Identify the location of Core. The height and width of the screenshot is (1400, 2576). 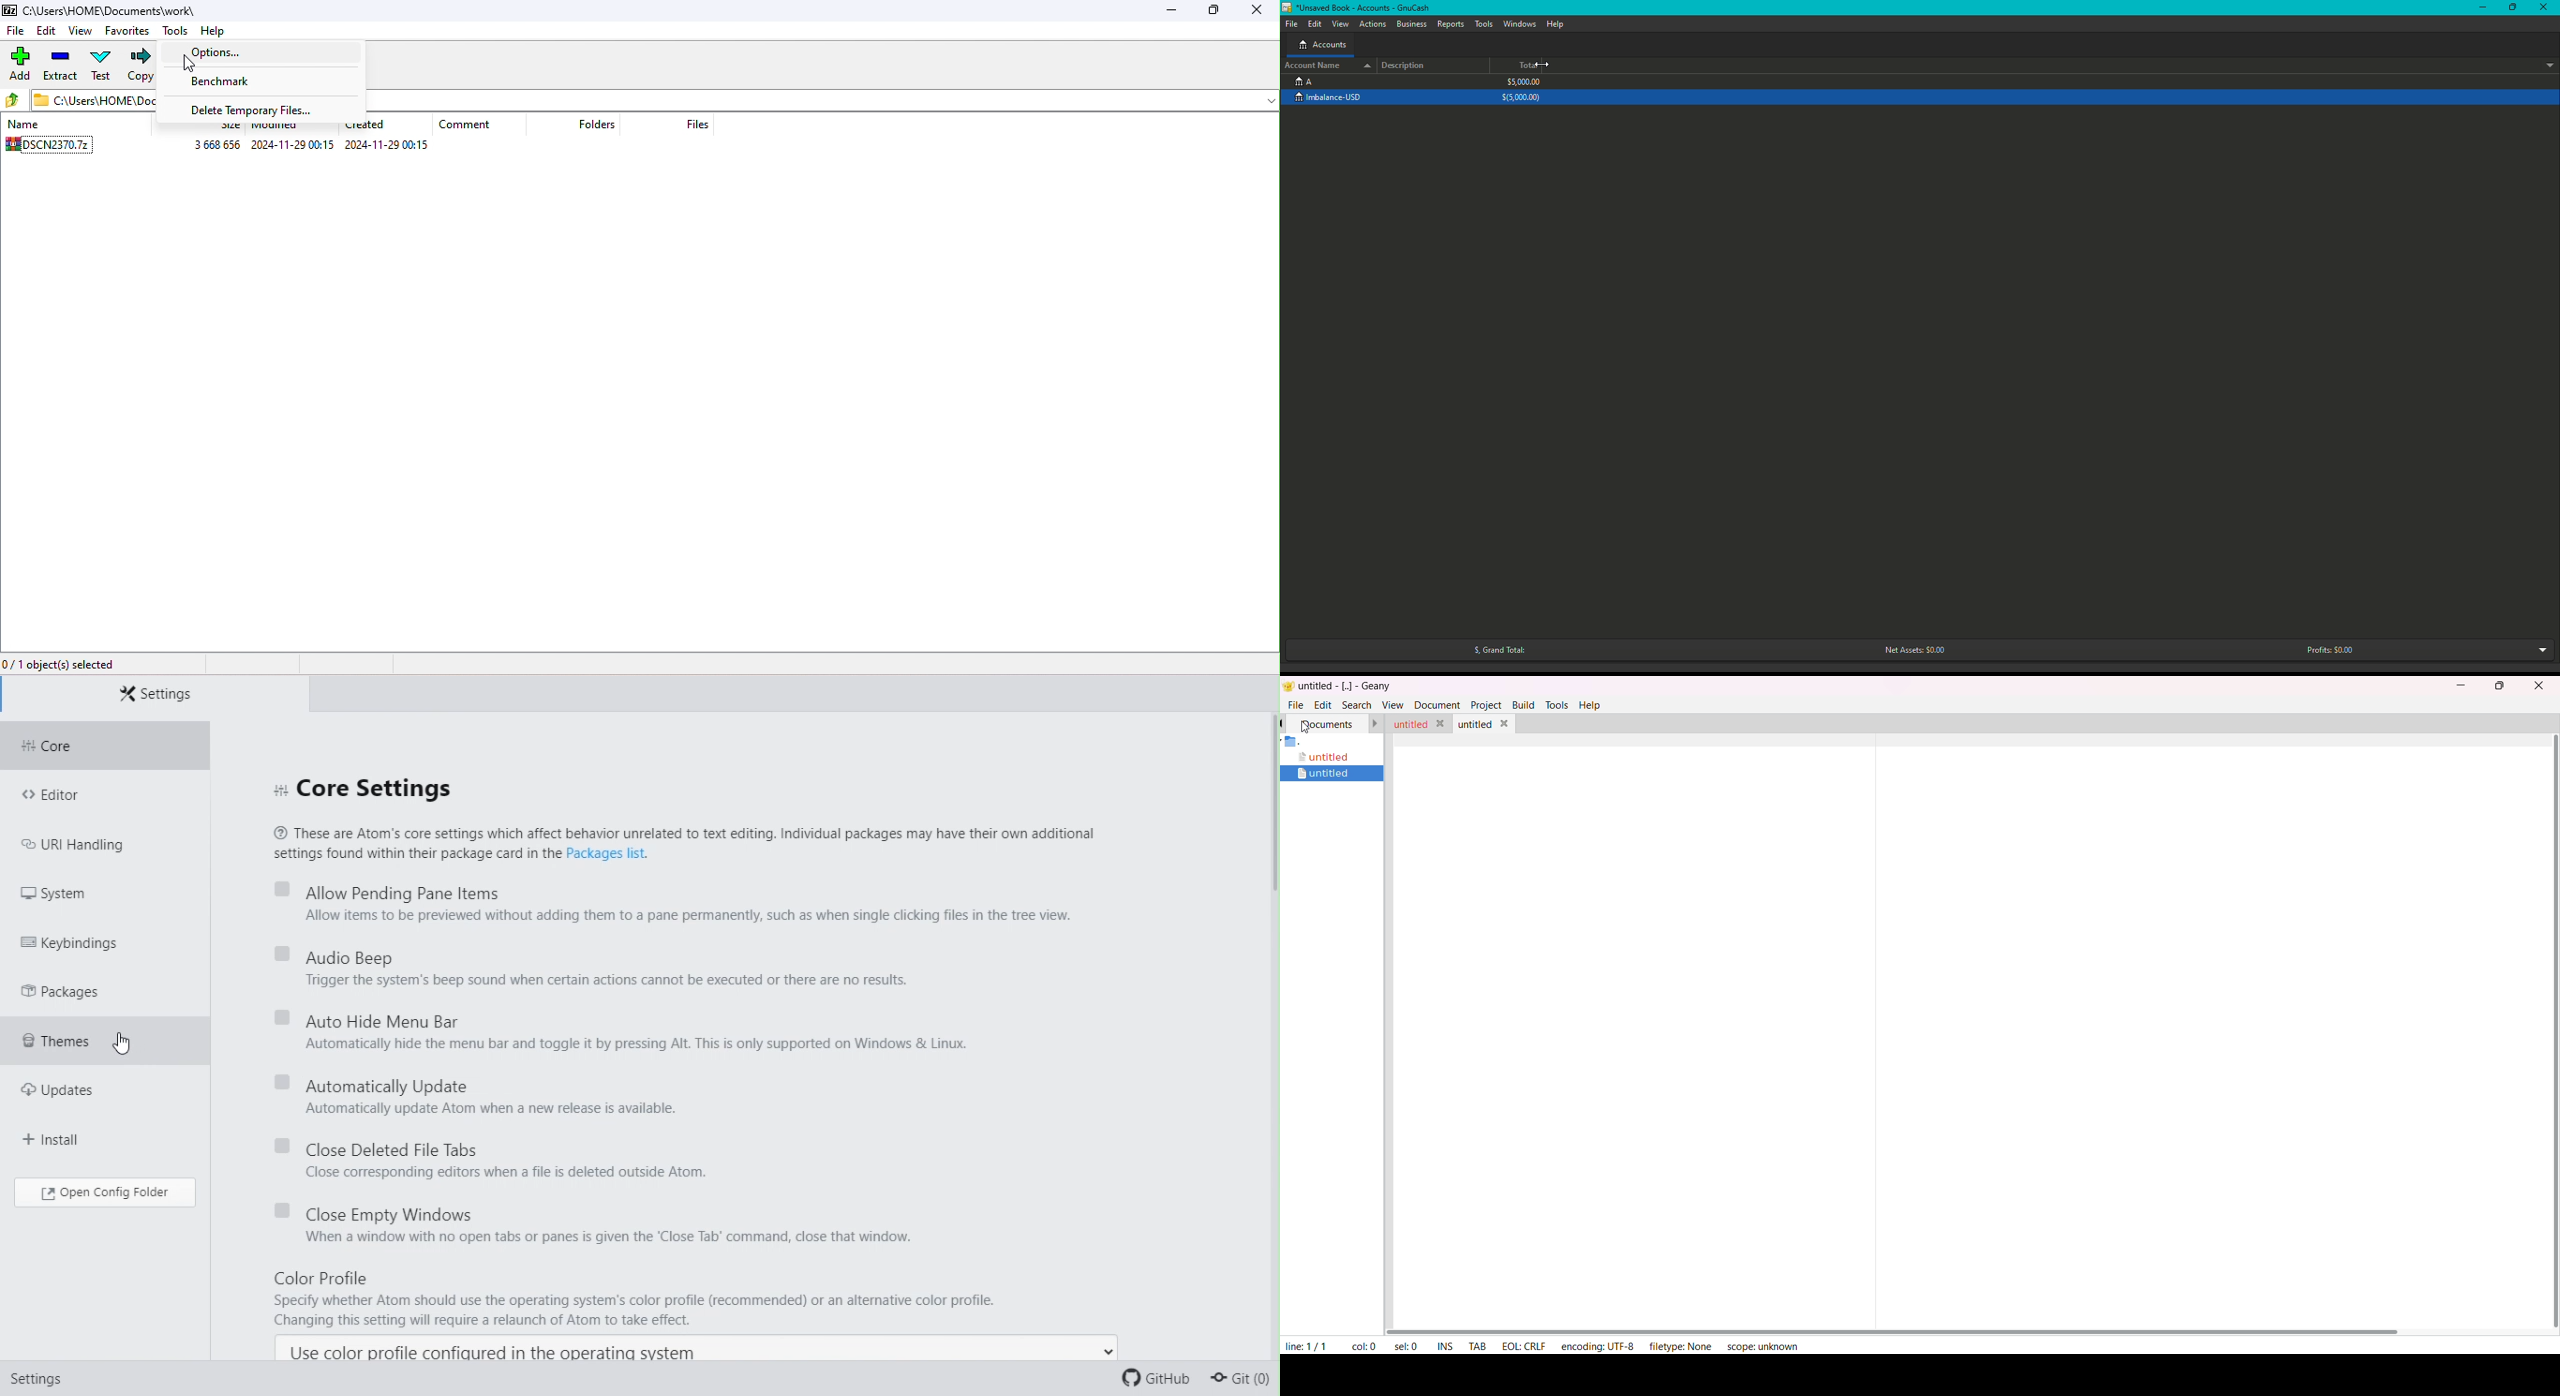
(97, 748).